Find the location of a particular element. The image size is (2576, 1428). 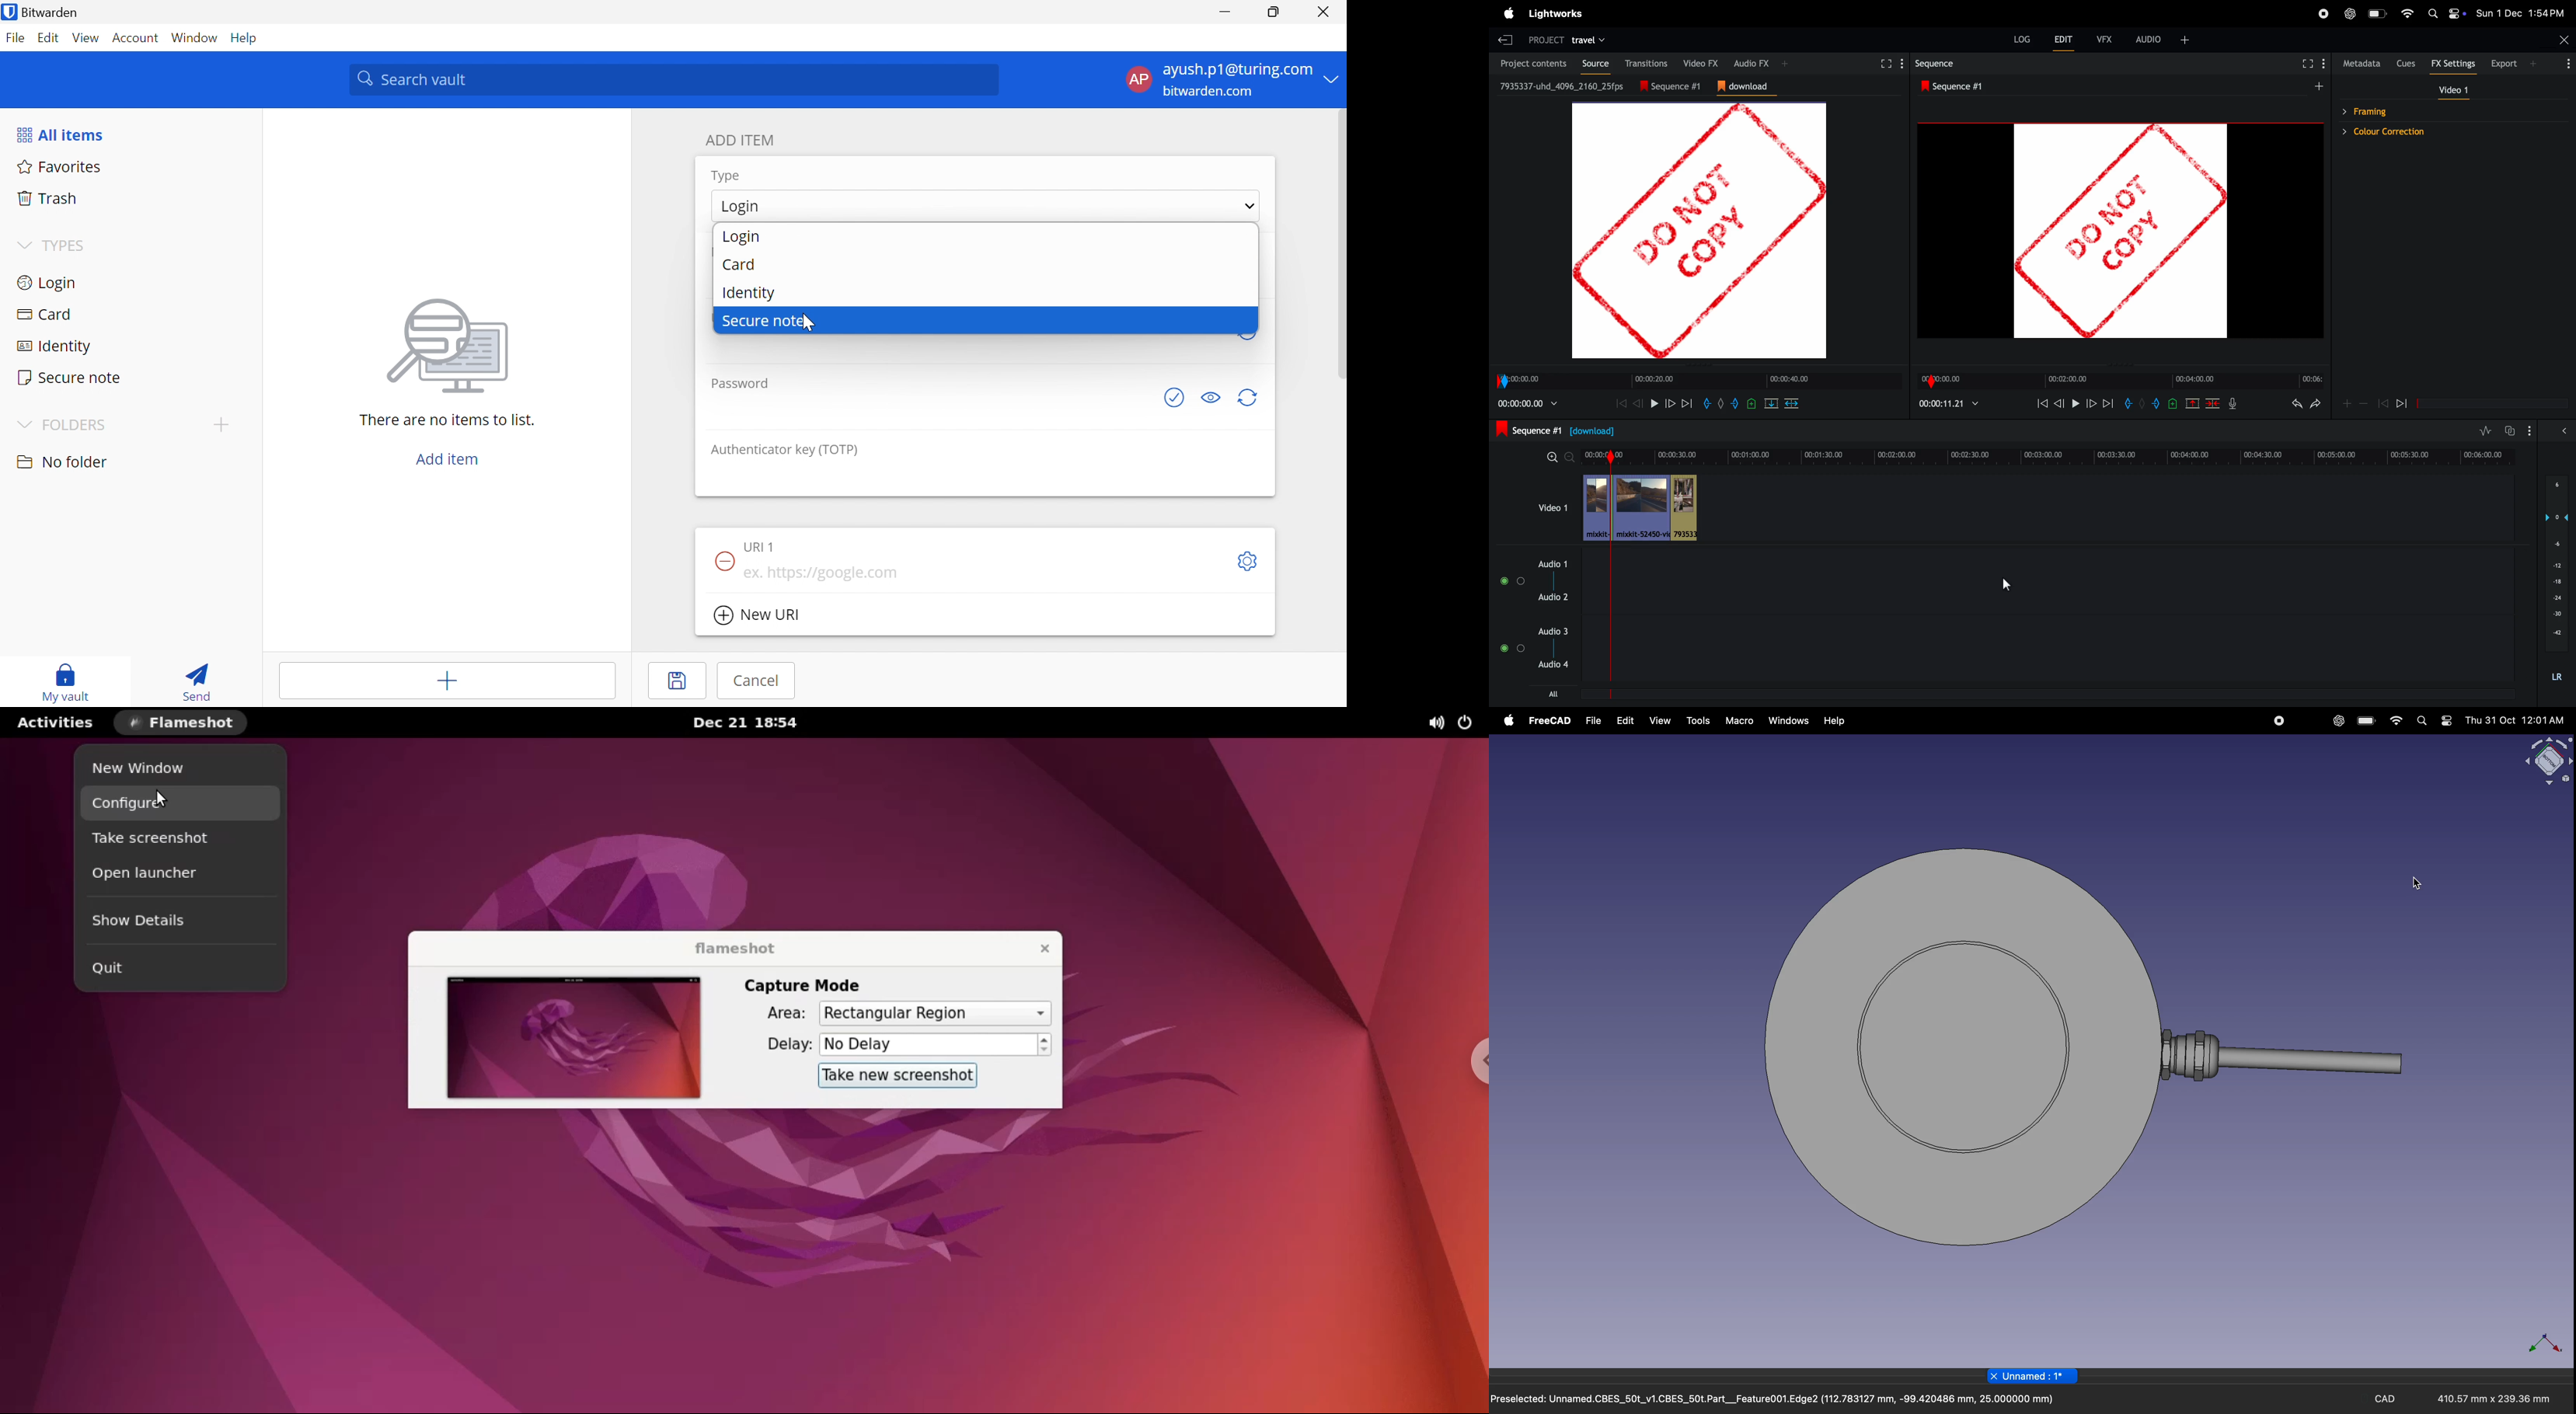

apple menu is located at coordinates (1510, 721).